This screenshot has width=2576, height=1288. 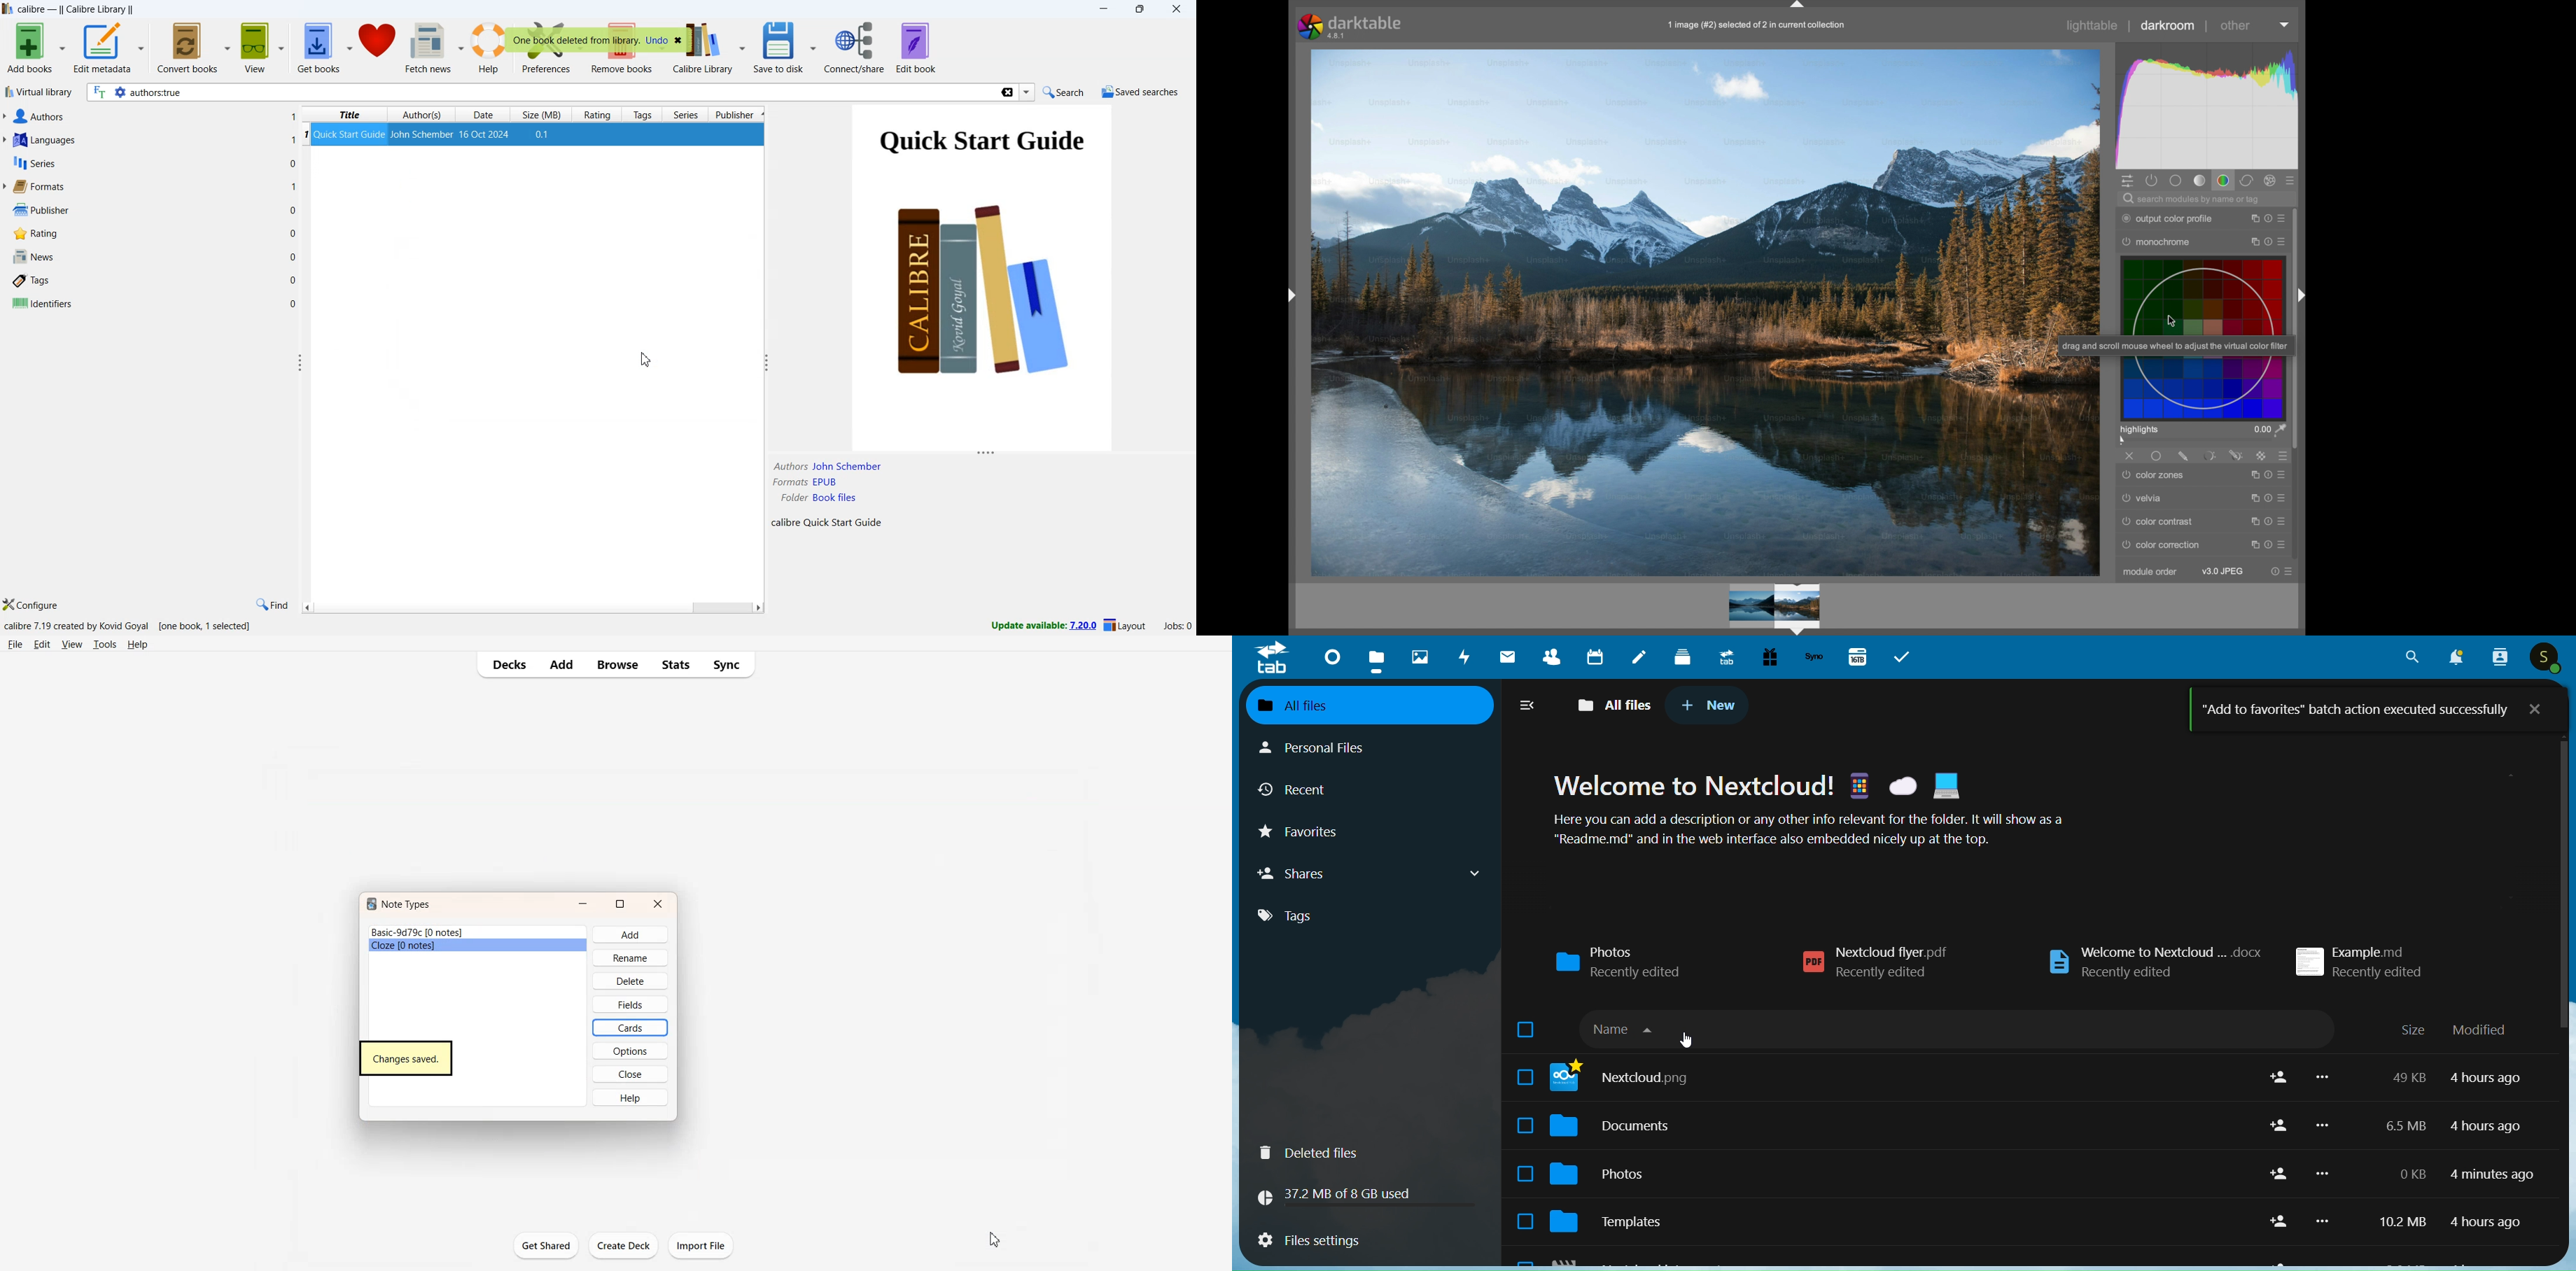 What do you see at coordinates (738, 115) in the screenshot?
I see `publisher` at bounding box center [738, 115].